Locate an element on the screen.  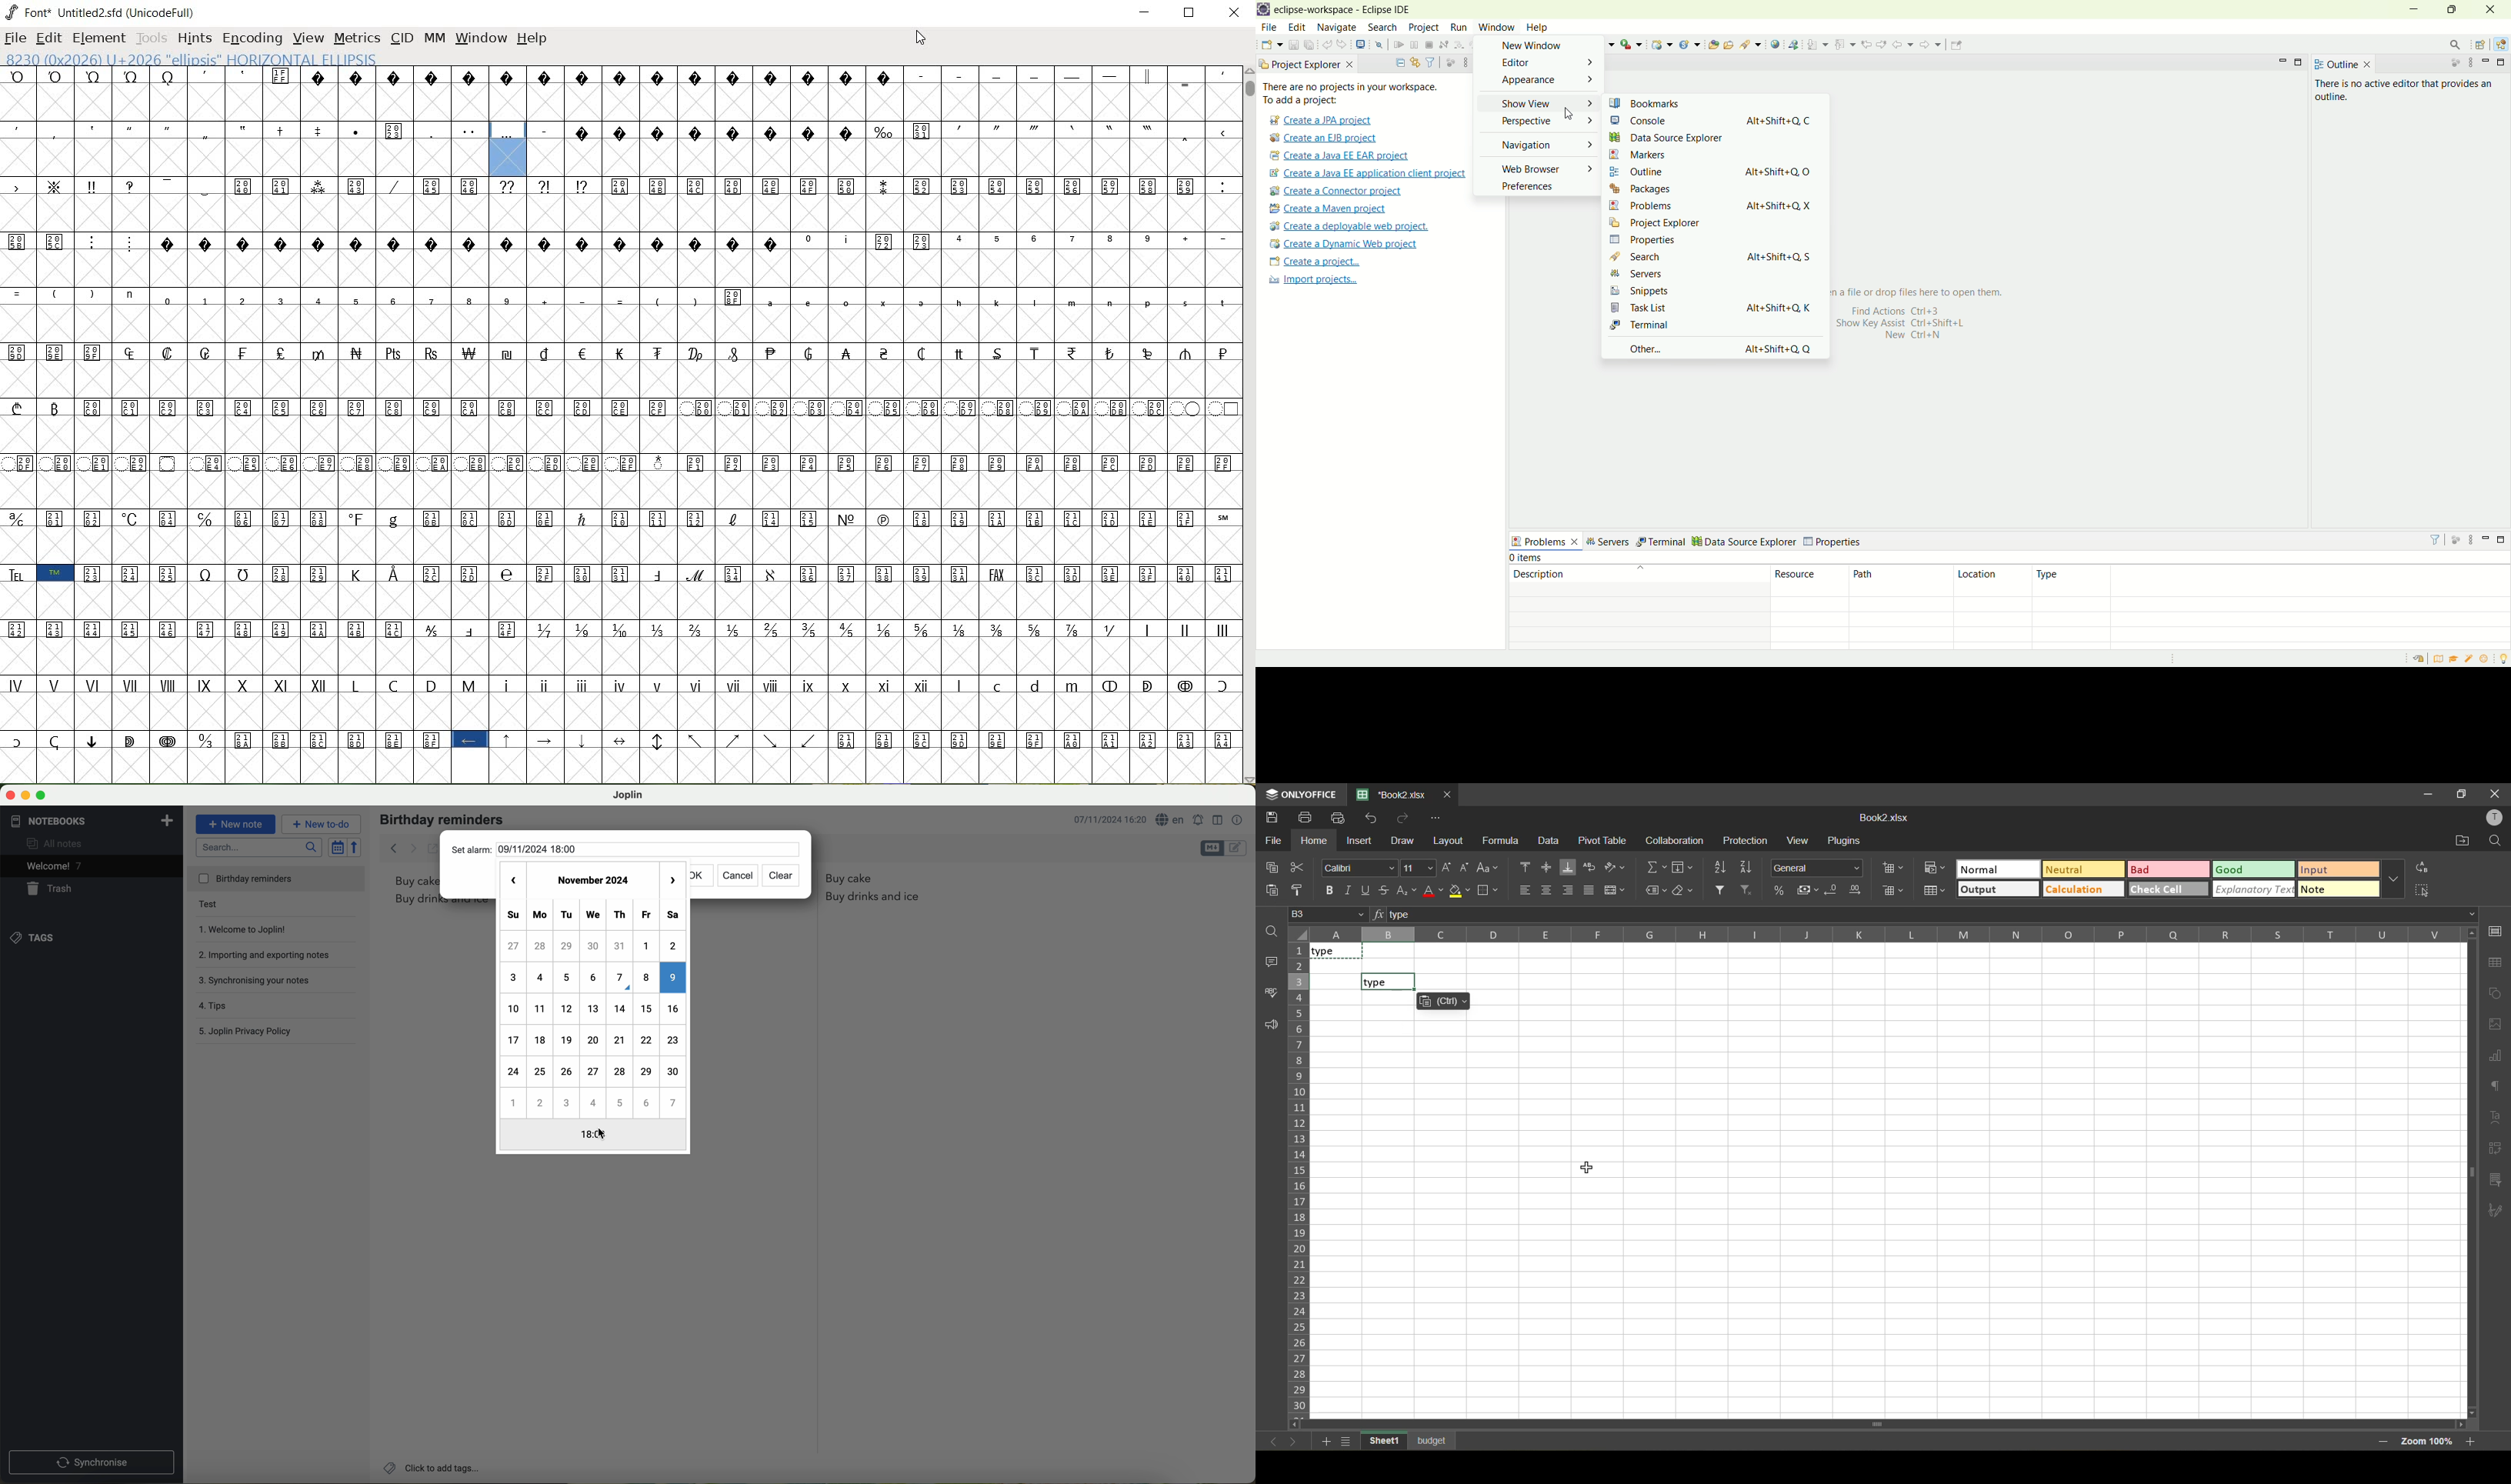
check cell is located at coordinates (2168, 890).